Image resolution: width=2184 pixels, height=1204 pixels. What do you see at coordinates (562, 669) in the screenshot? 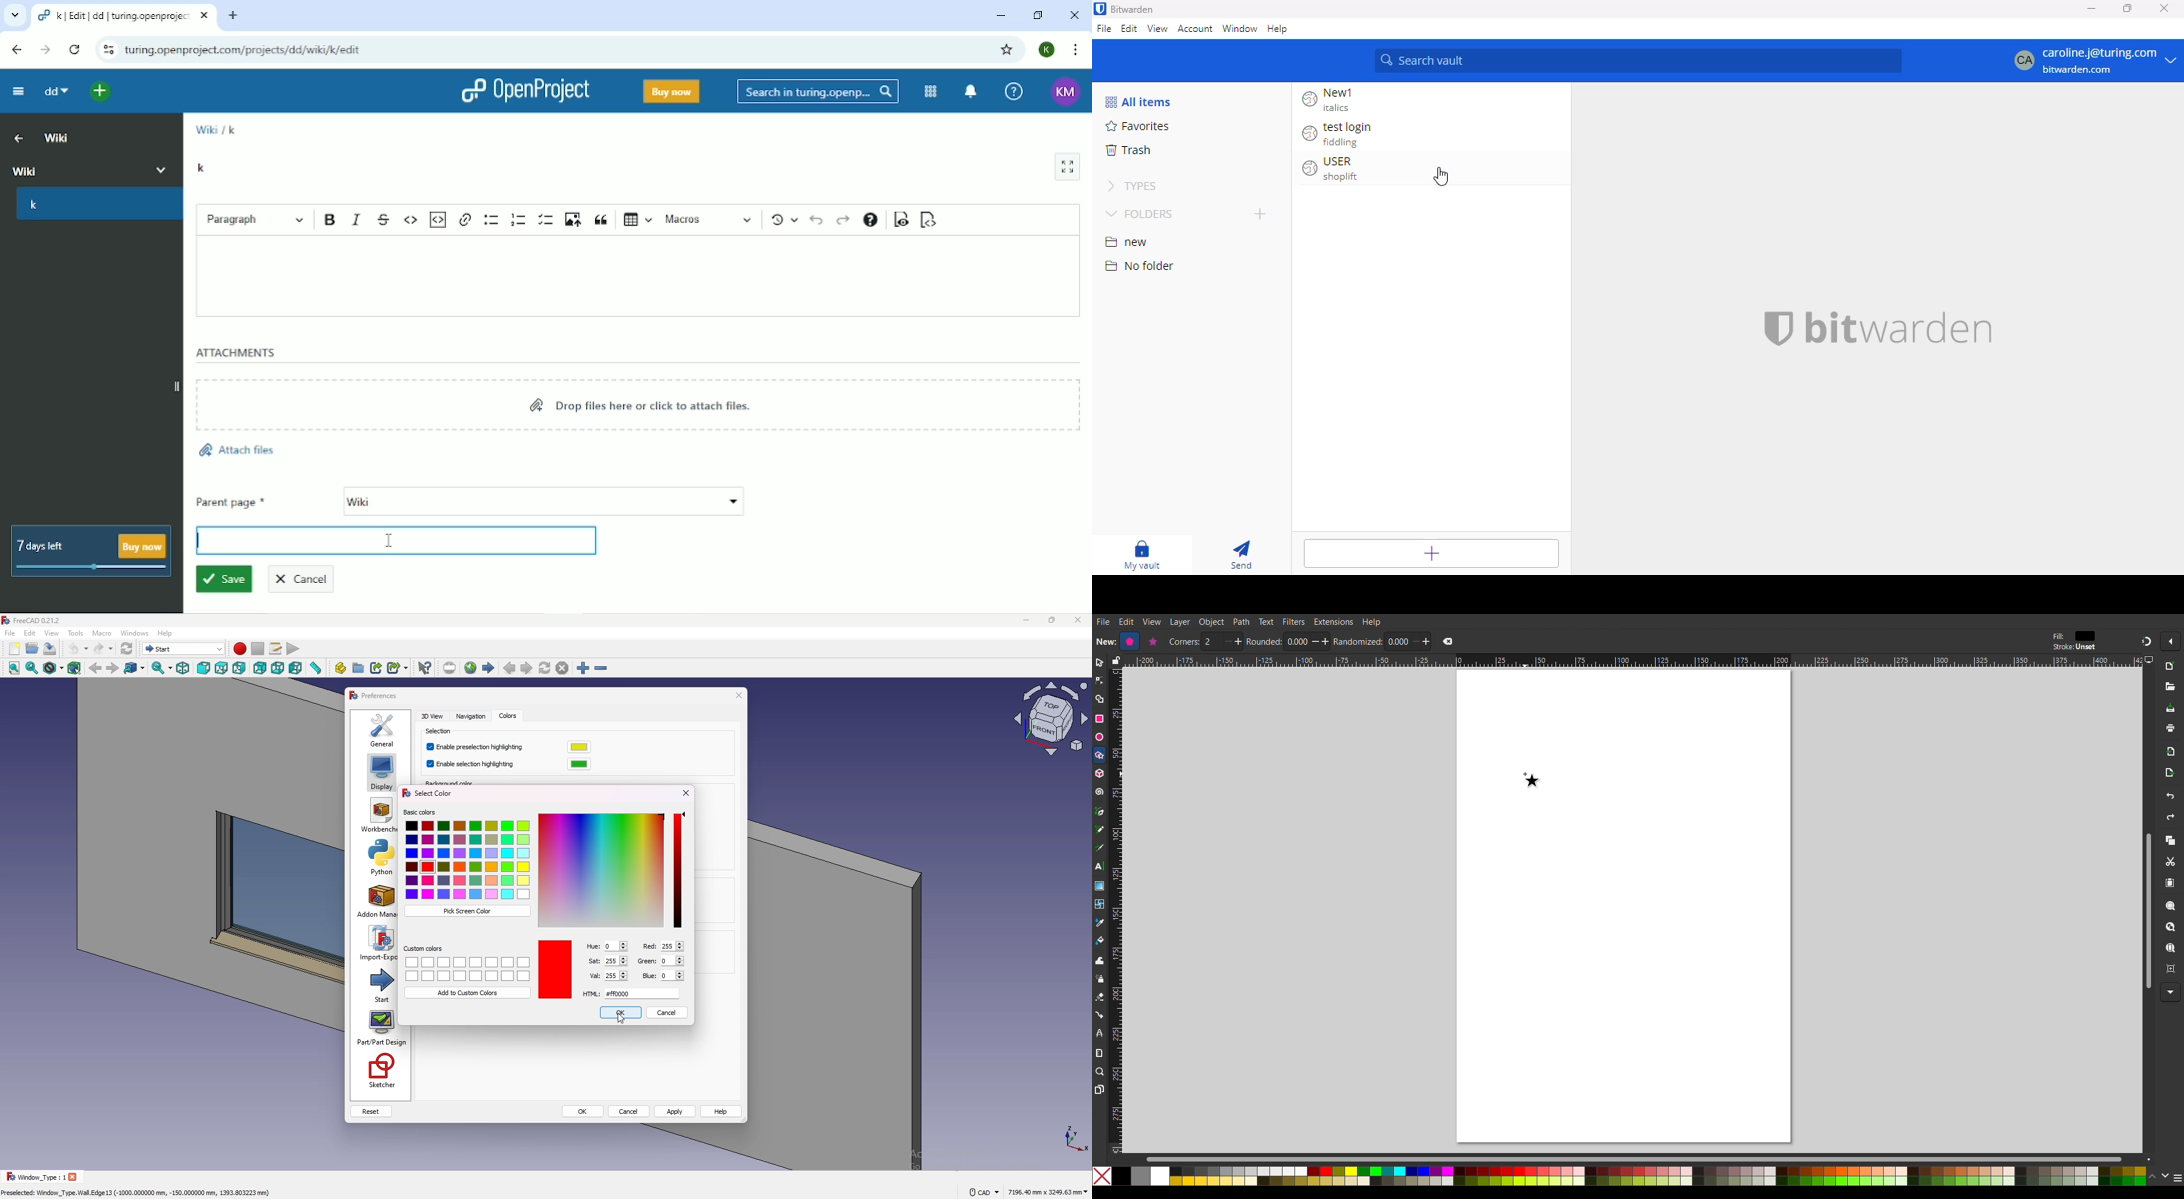
I see `stop loading` at bounding box center [562, 669].